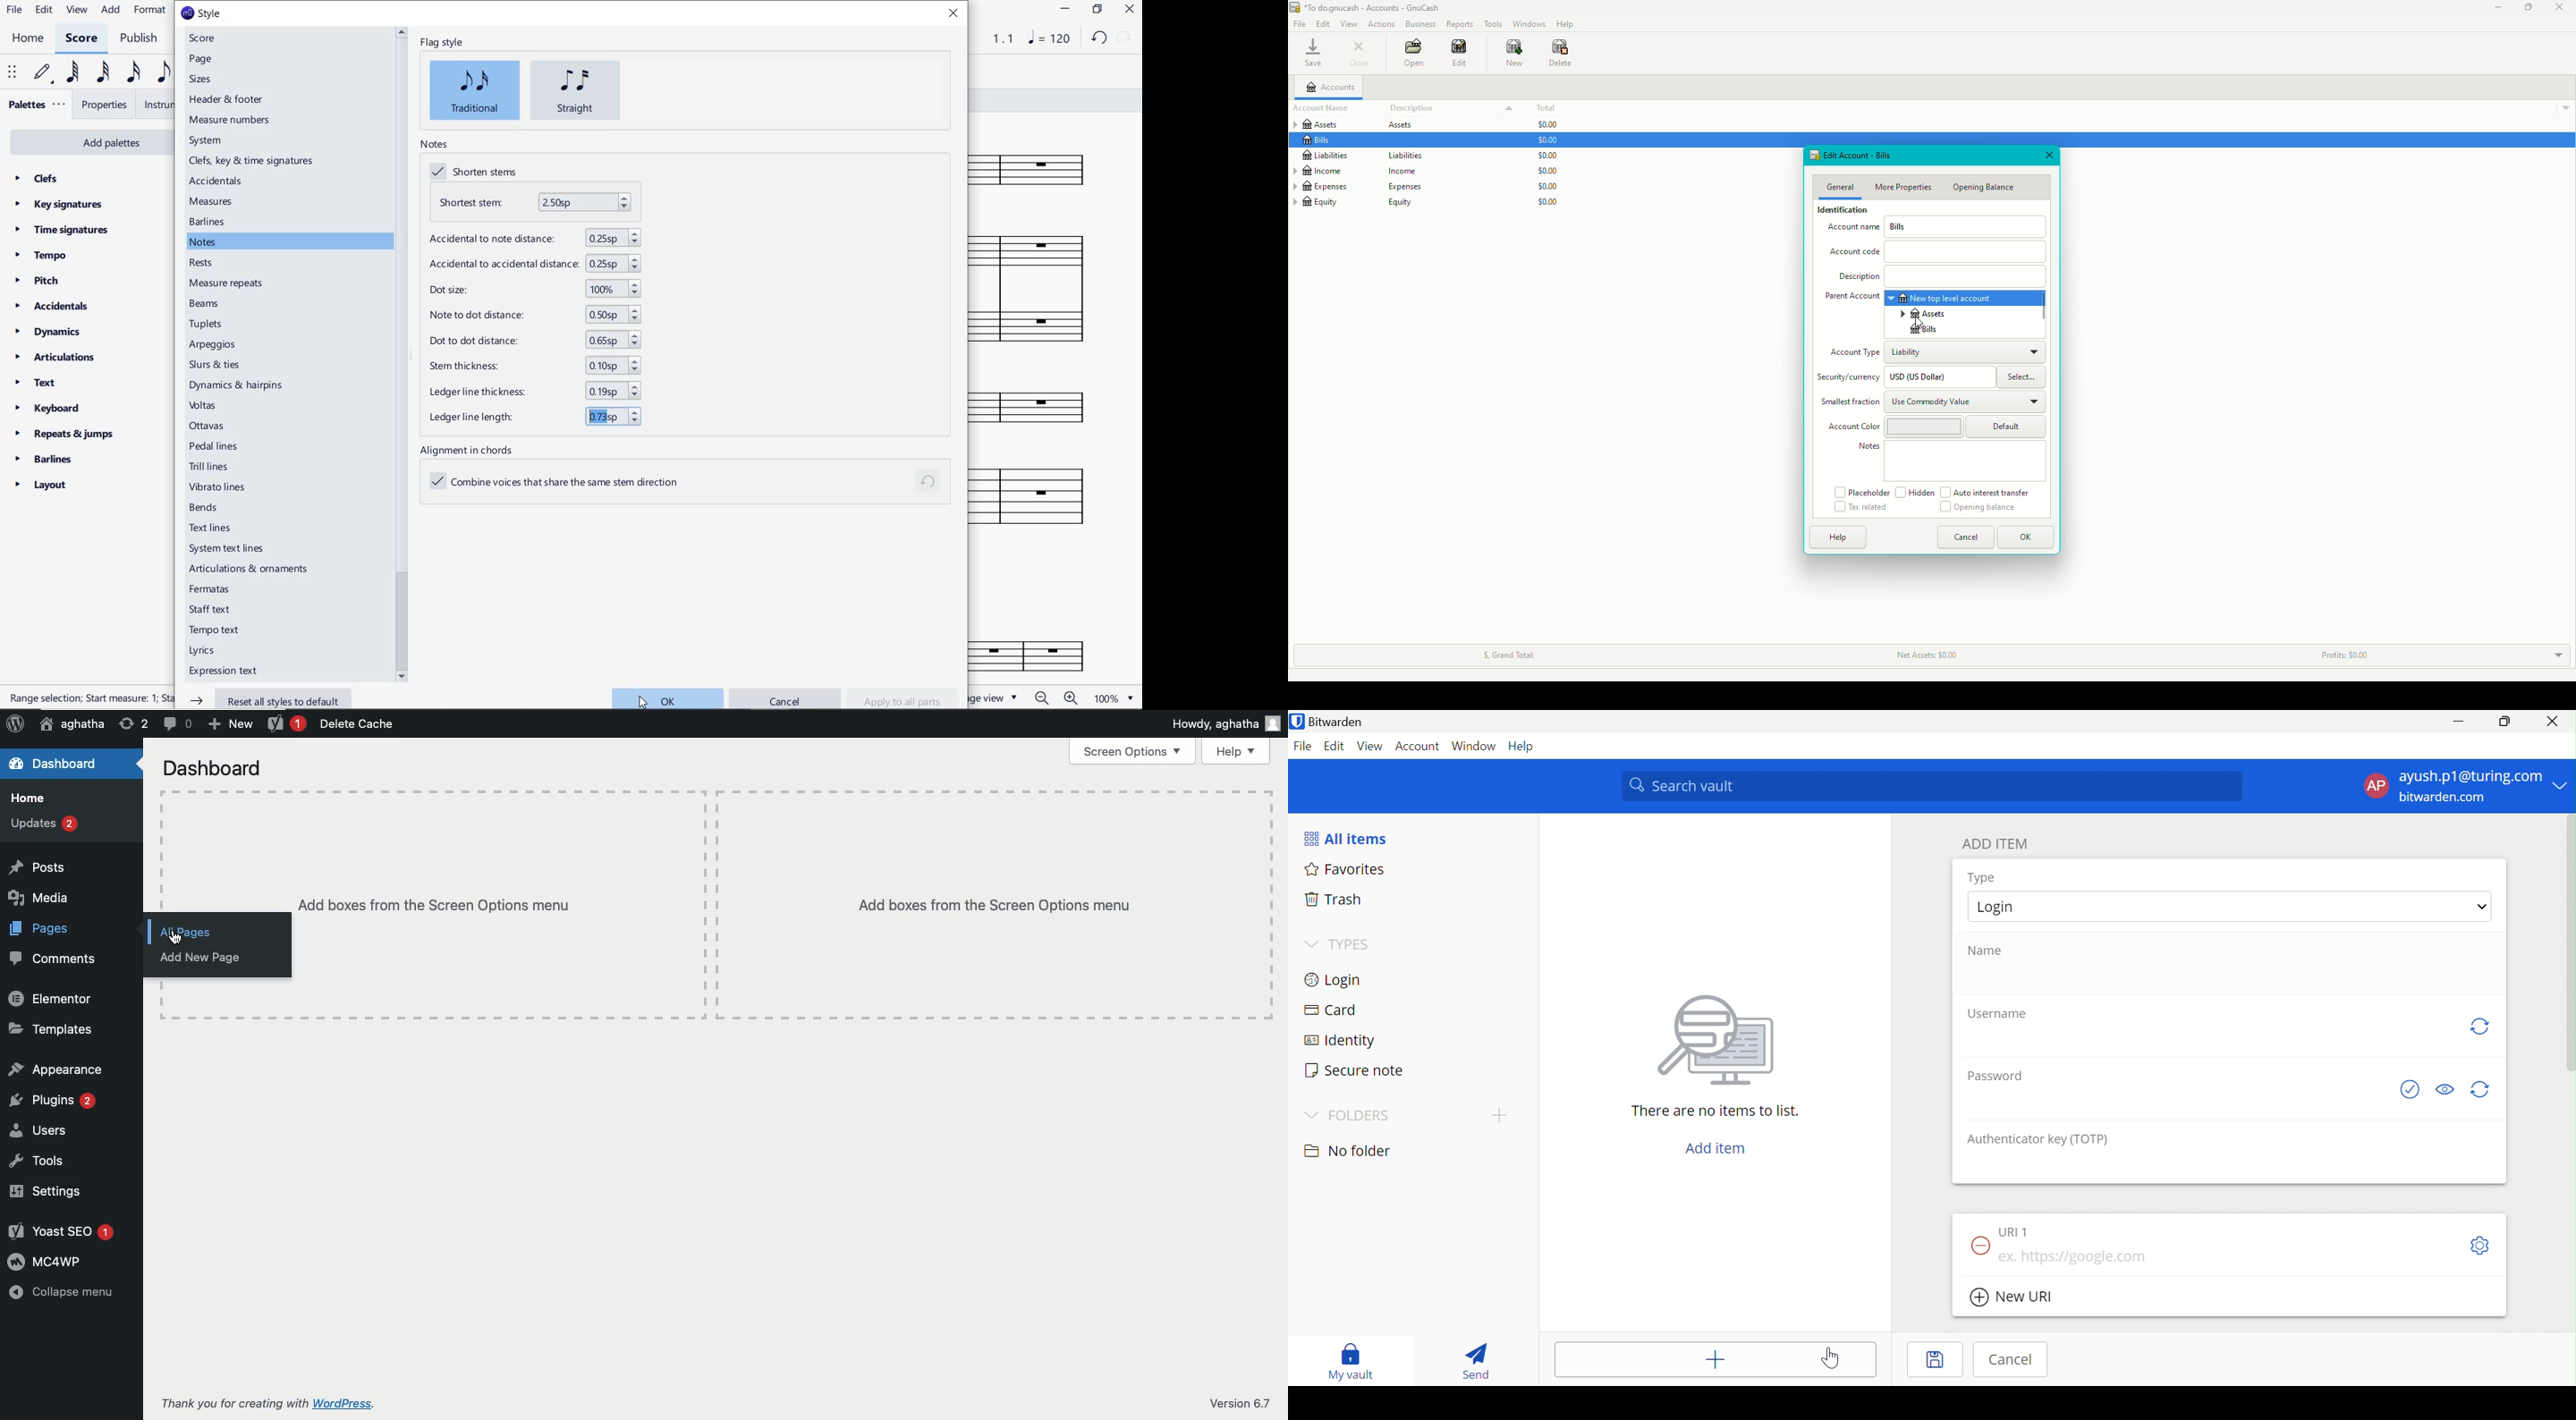 The image size is (2576, 1428). What do you see at coordinates (75, 72) in the screenshot?
I see `64th note` at bounding box center [75, 72].